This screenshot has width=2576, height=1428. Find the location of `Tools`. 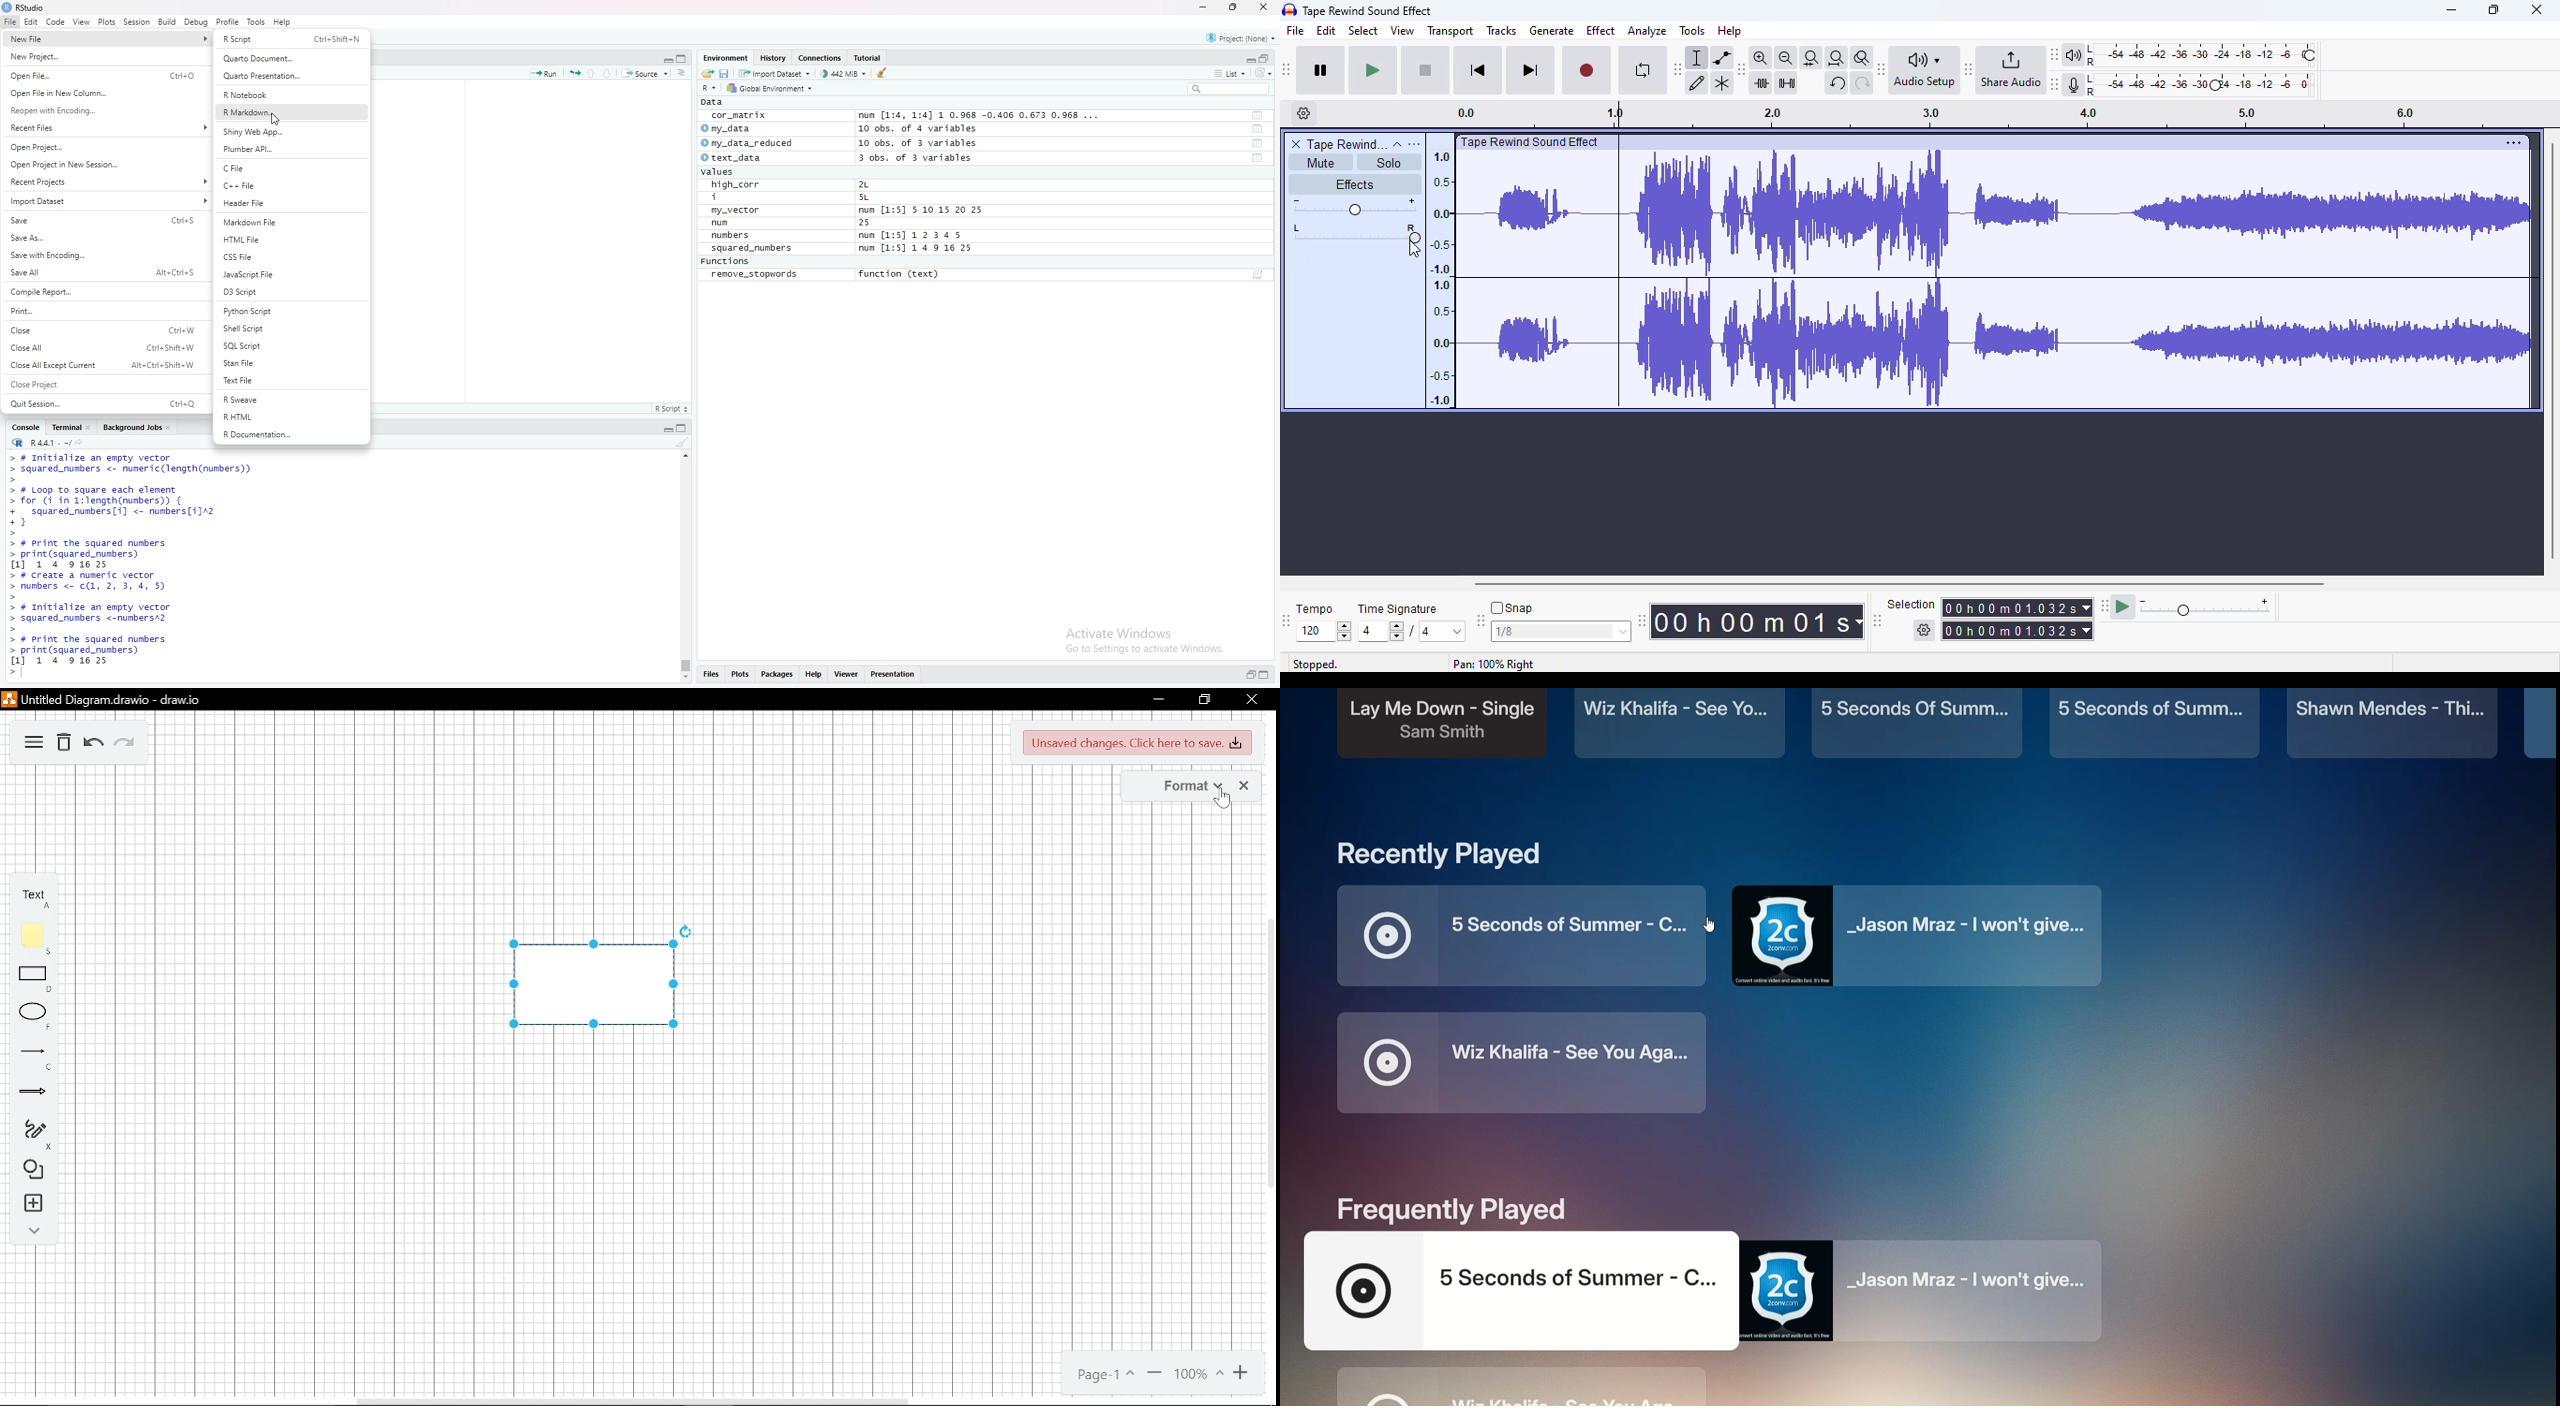

Tools is located at coordinates (255, 21).